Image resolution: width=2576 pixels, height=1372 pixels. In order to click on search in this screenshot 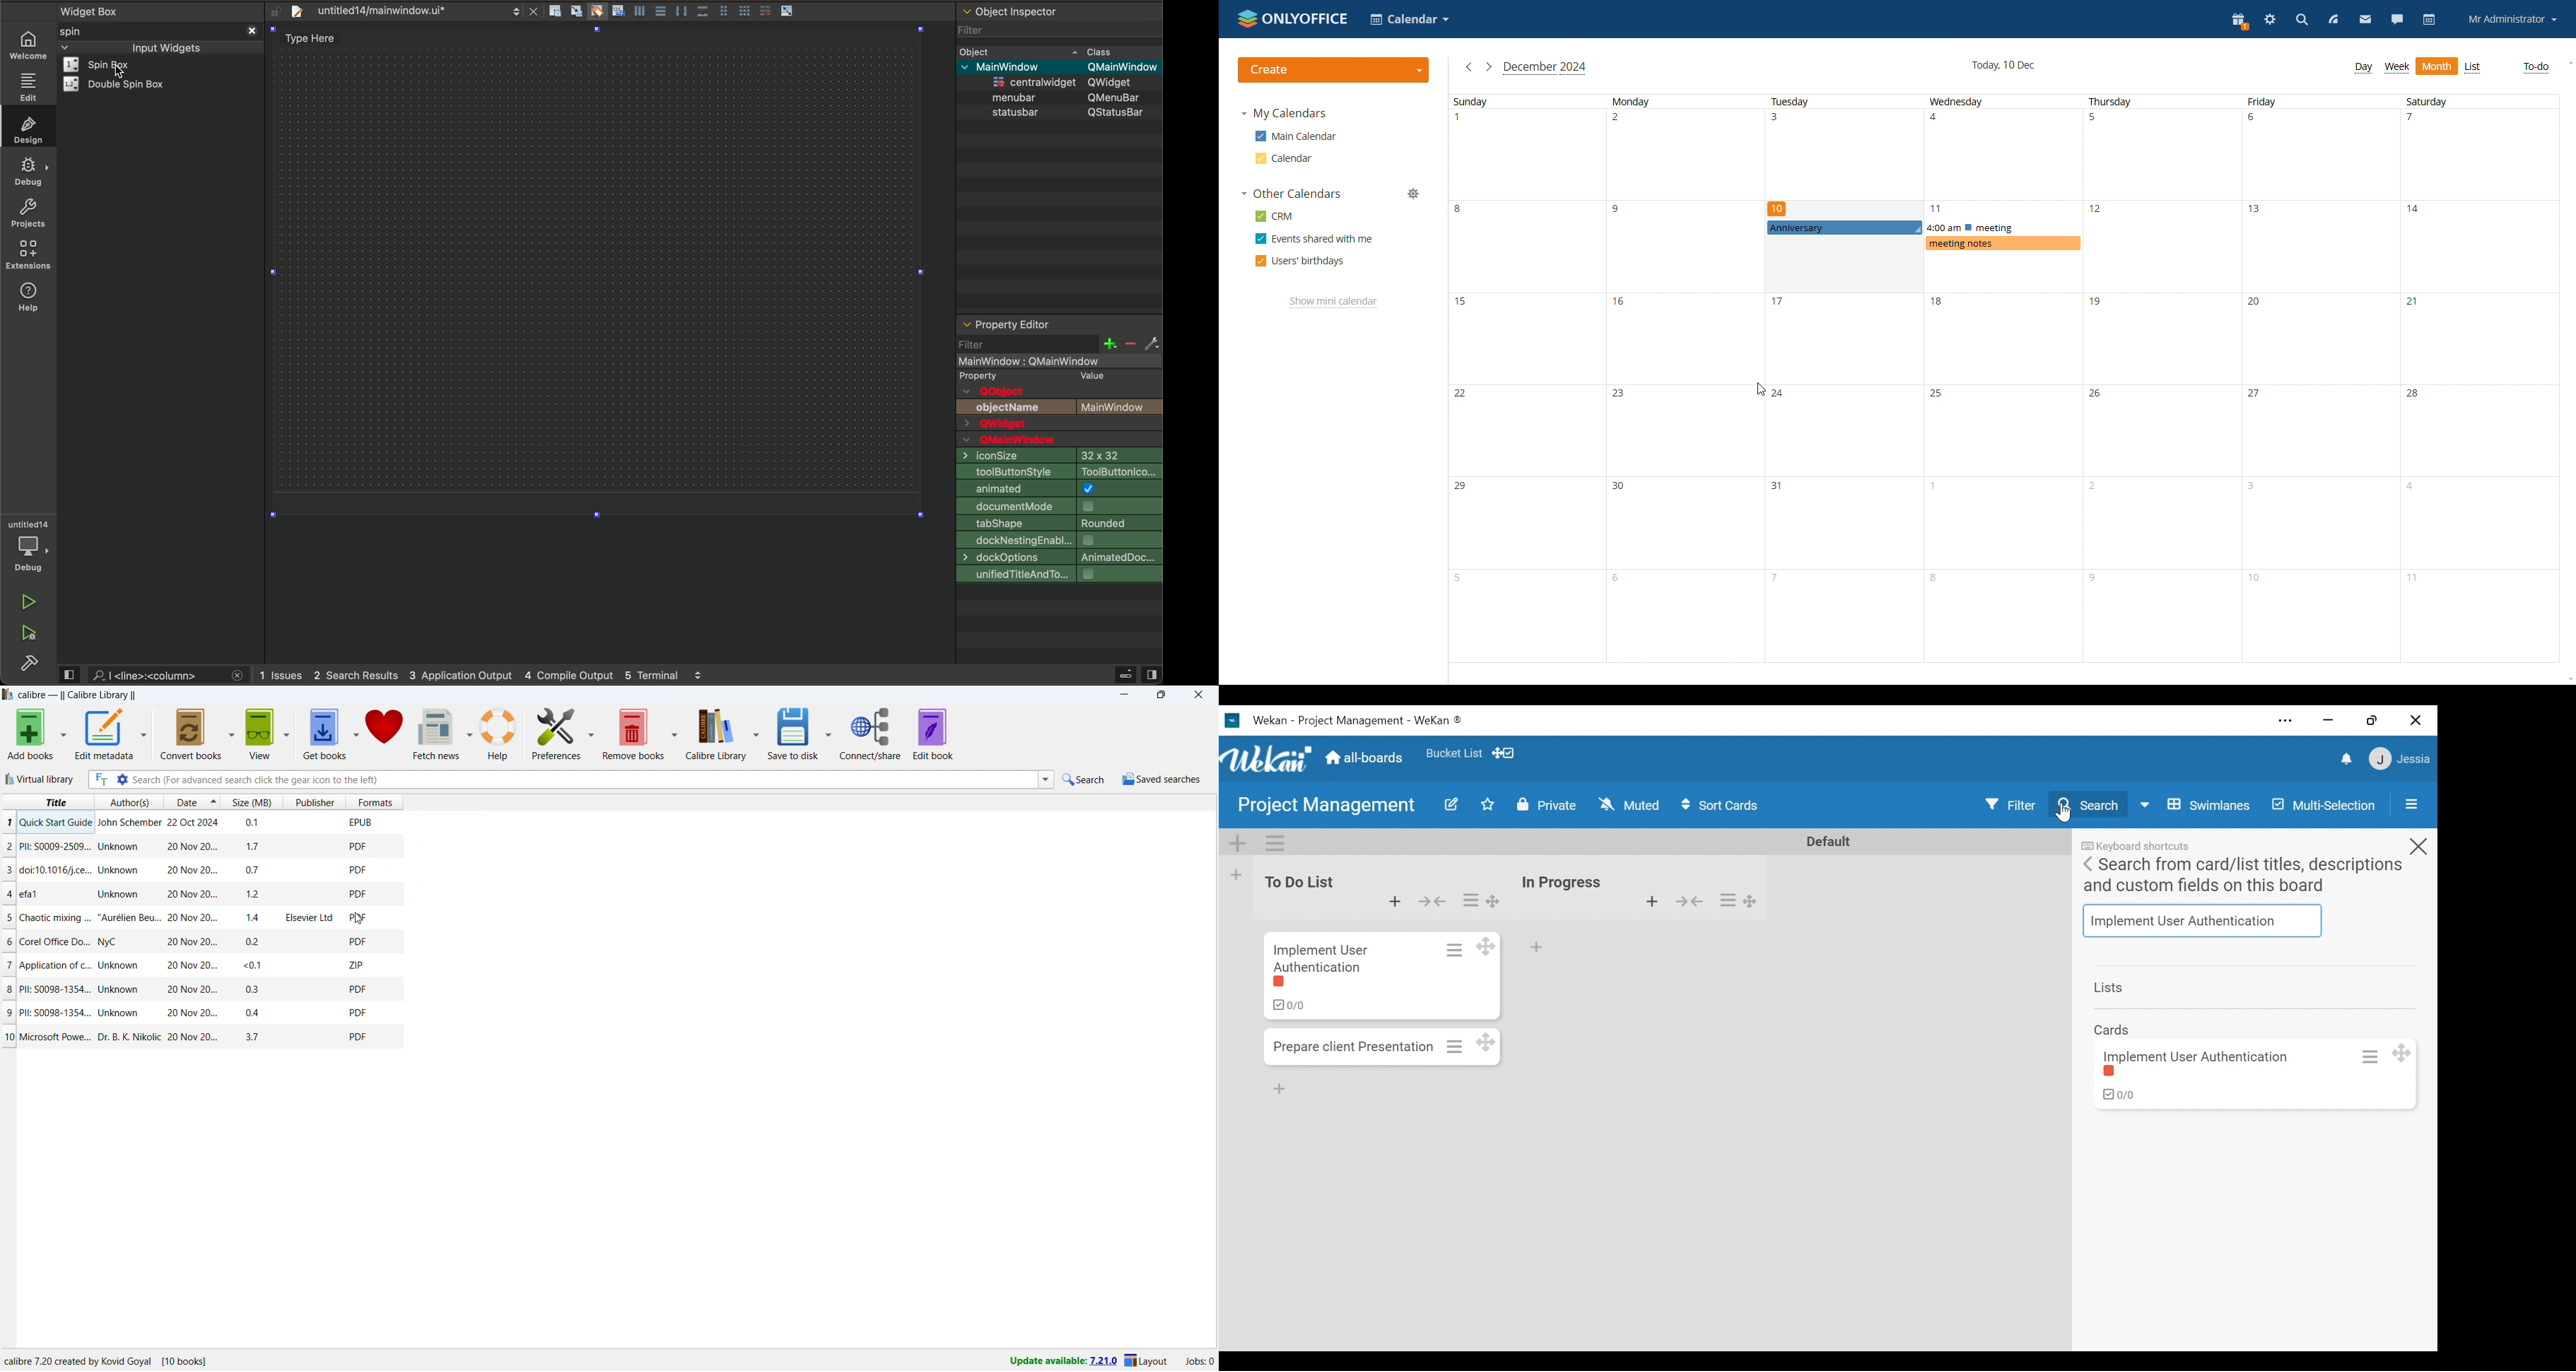, I will do `click(156, 675)`.